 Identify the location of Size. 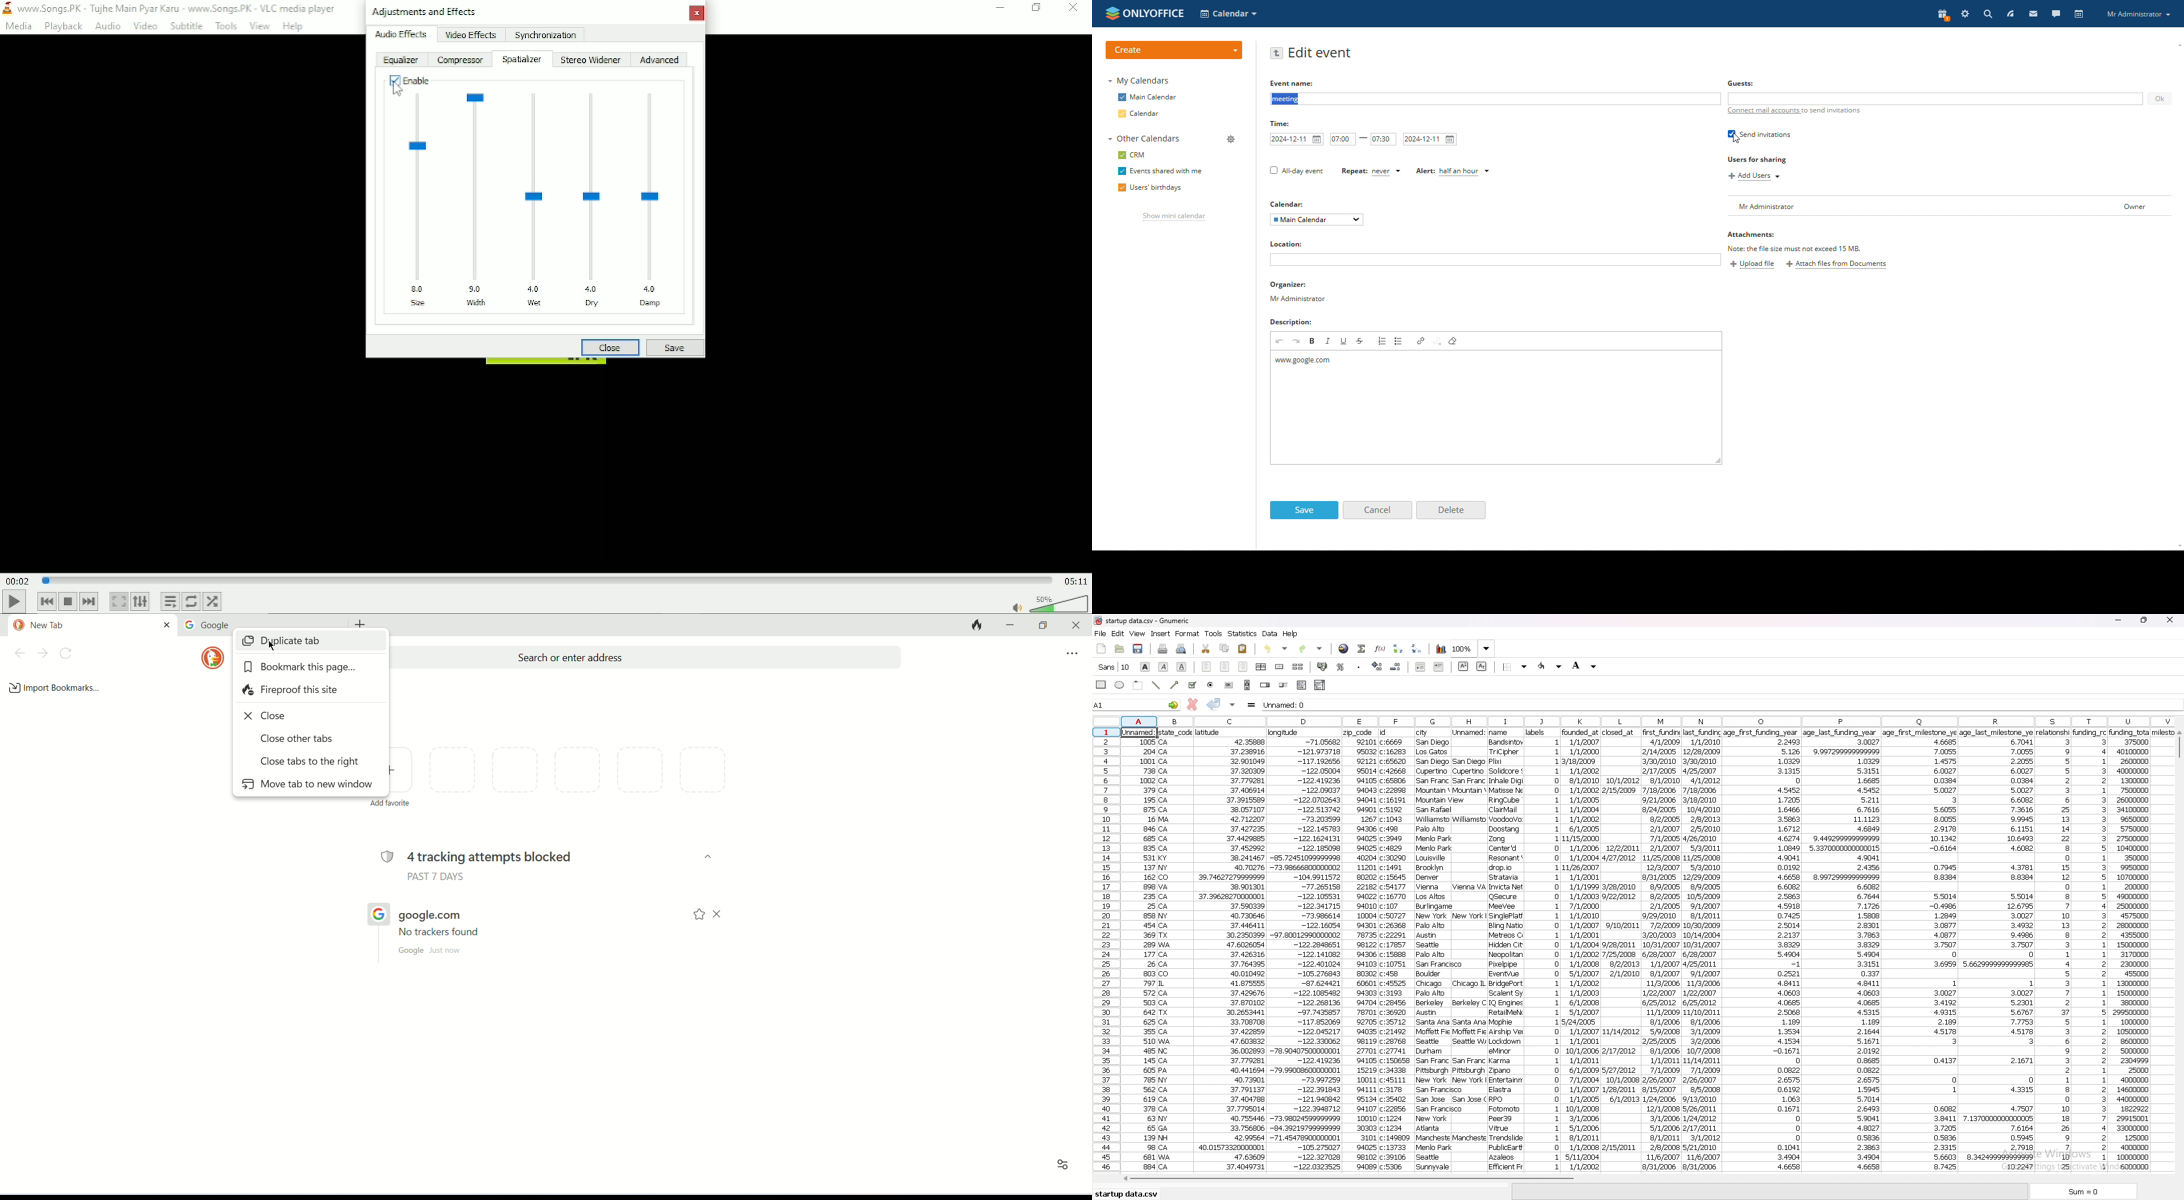
(420, 201).